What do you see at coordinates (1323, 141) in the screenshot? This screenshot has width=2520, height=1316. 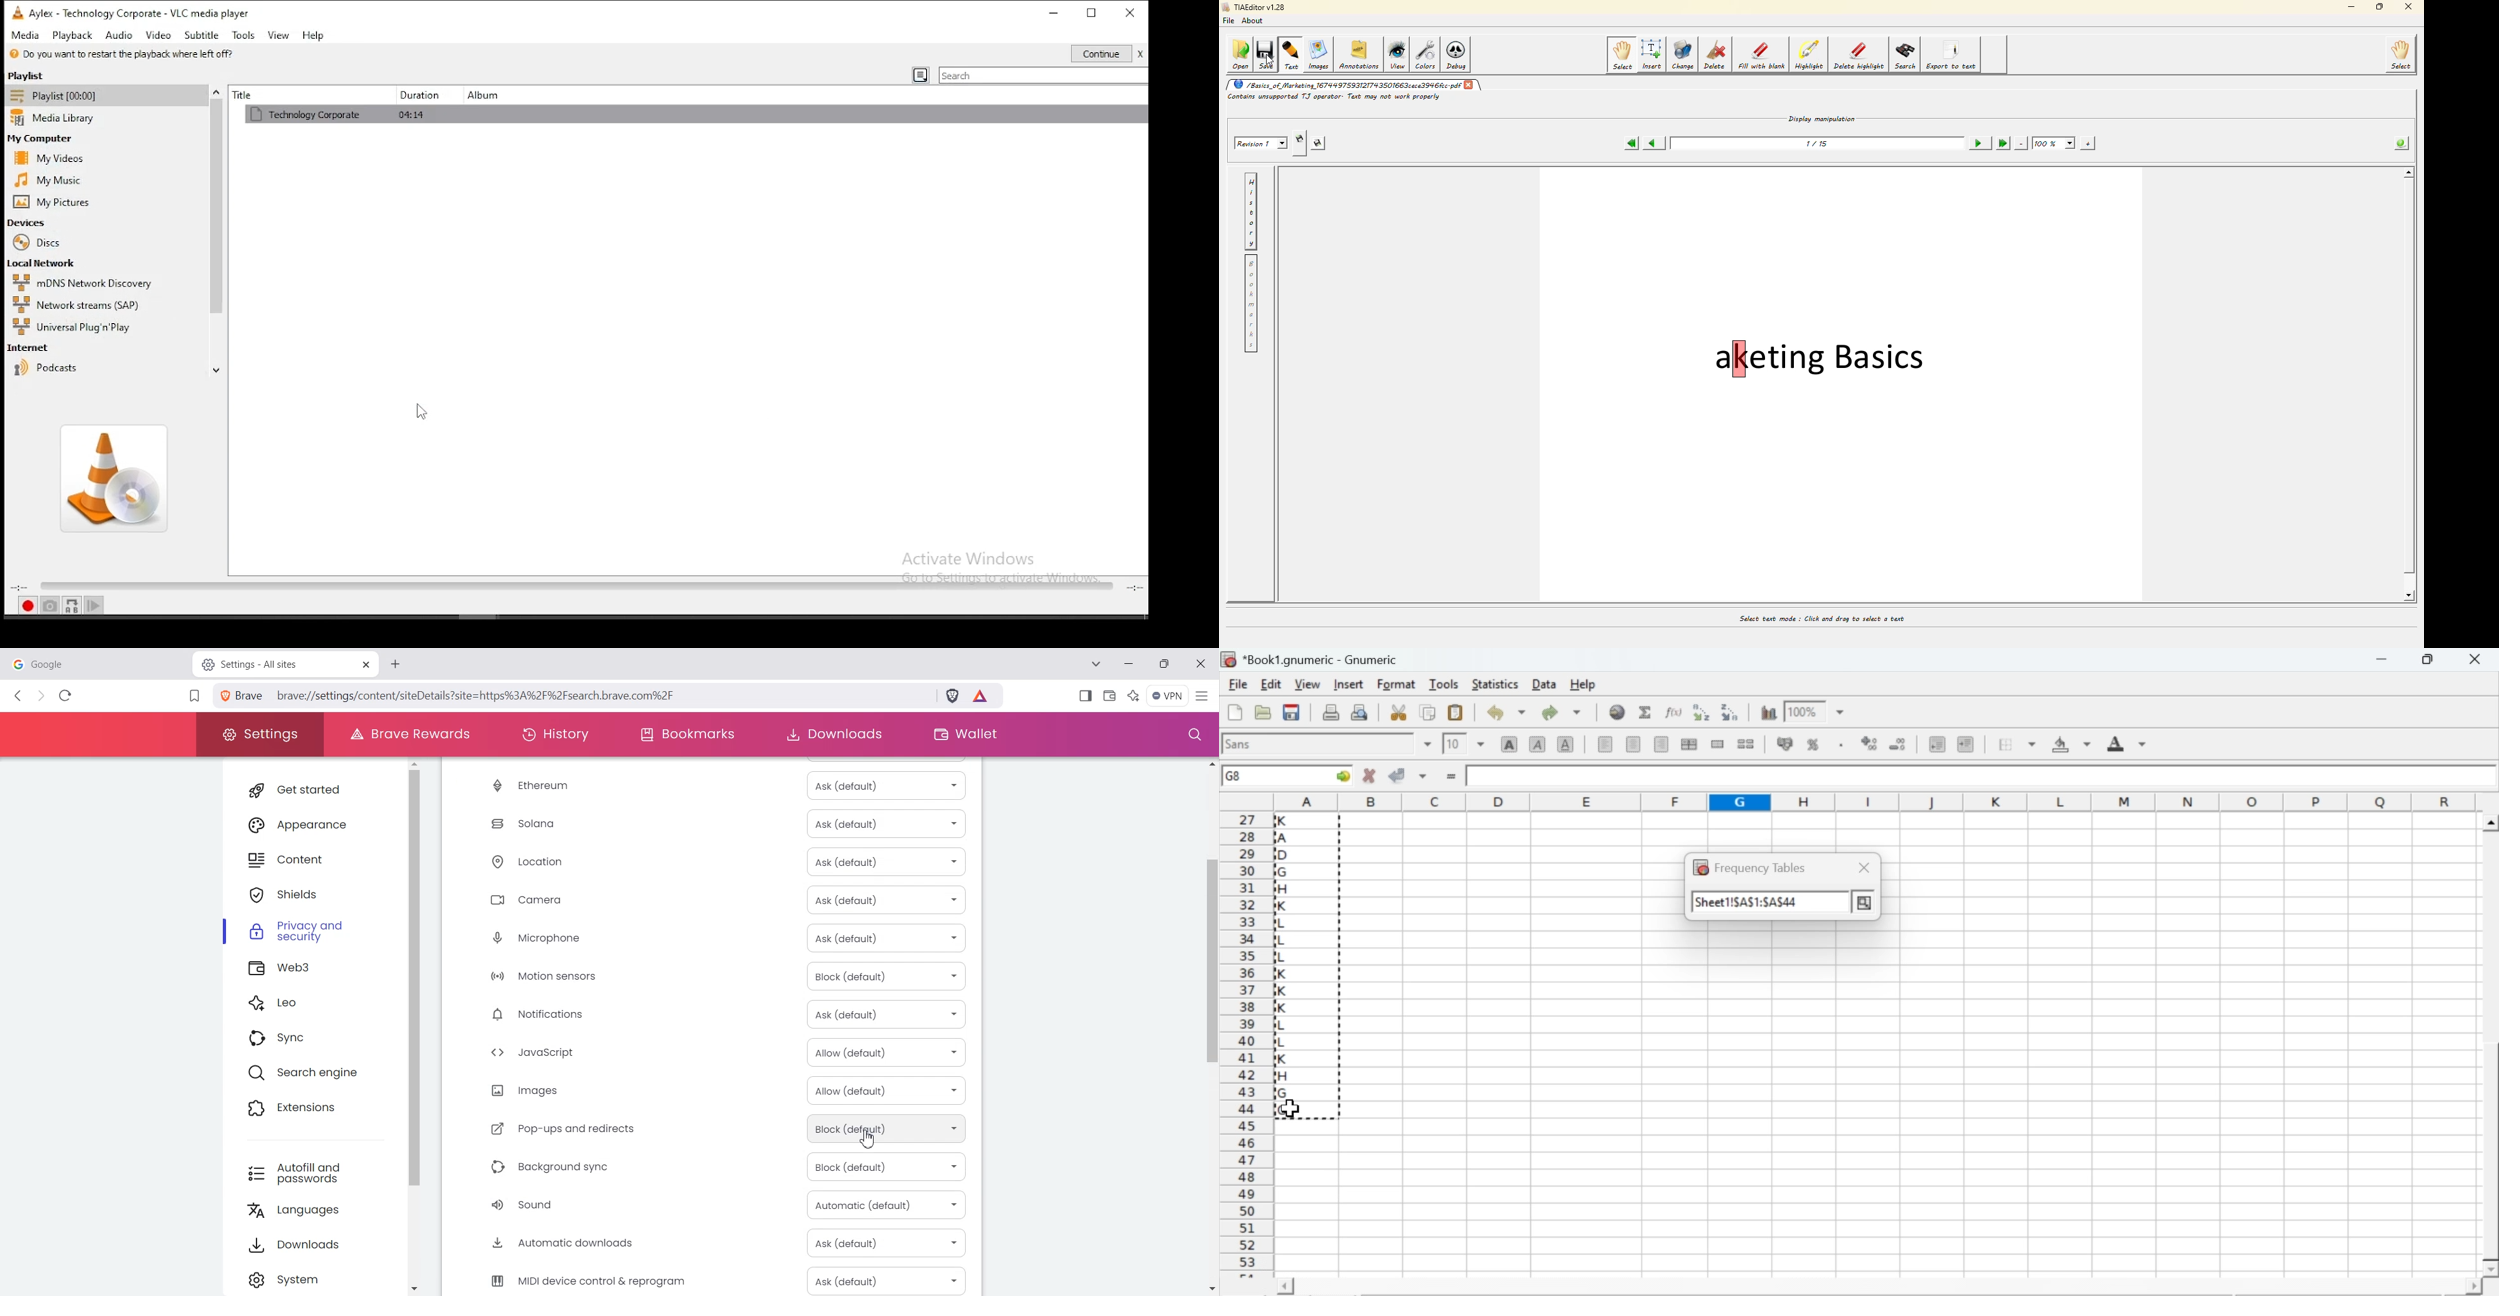 I see `save the revision` at bounding box center [1323, 141].